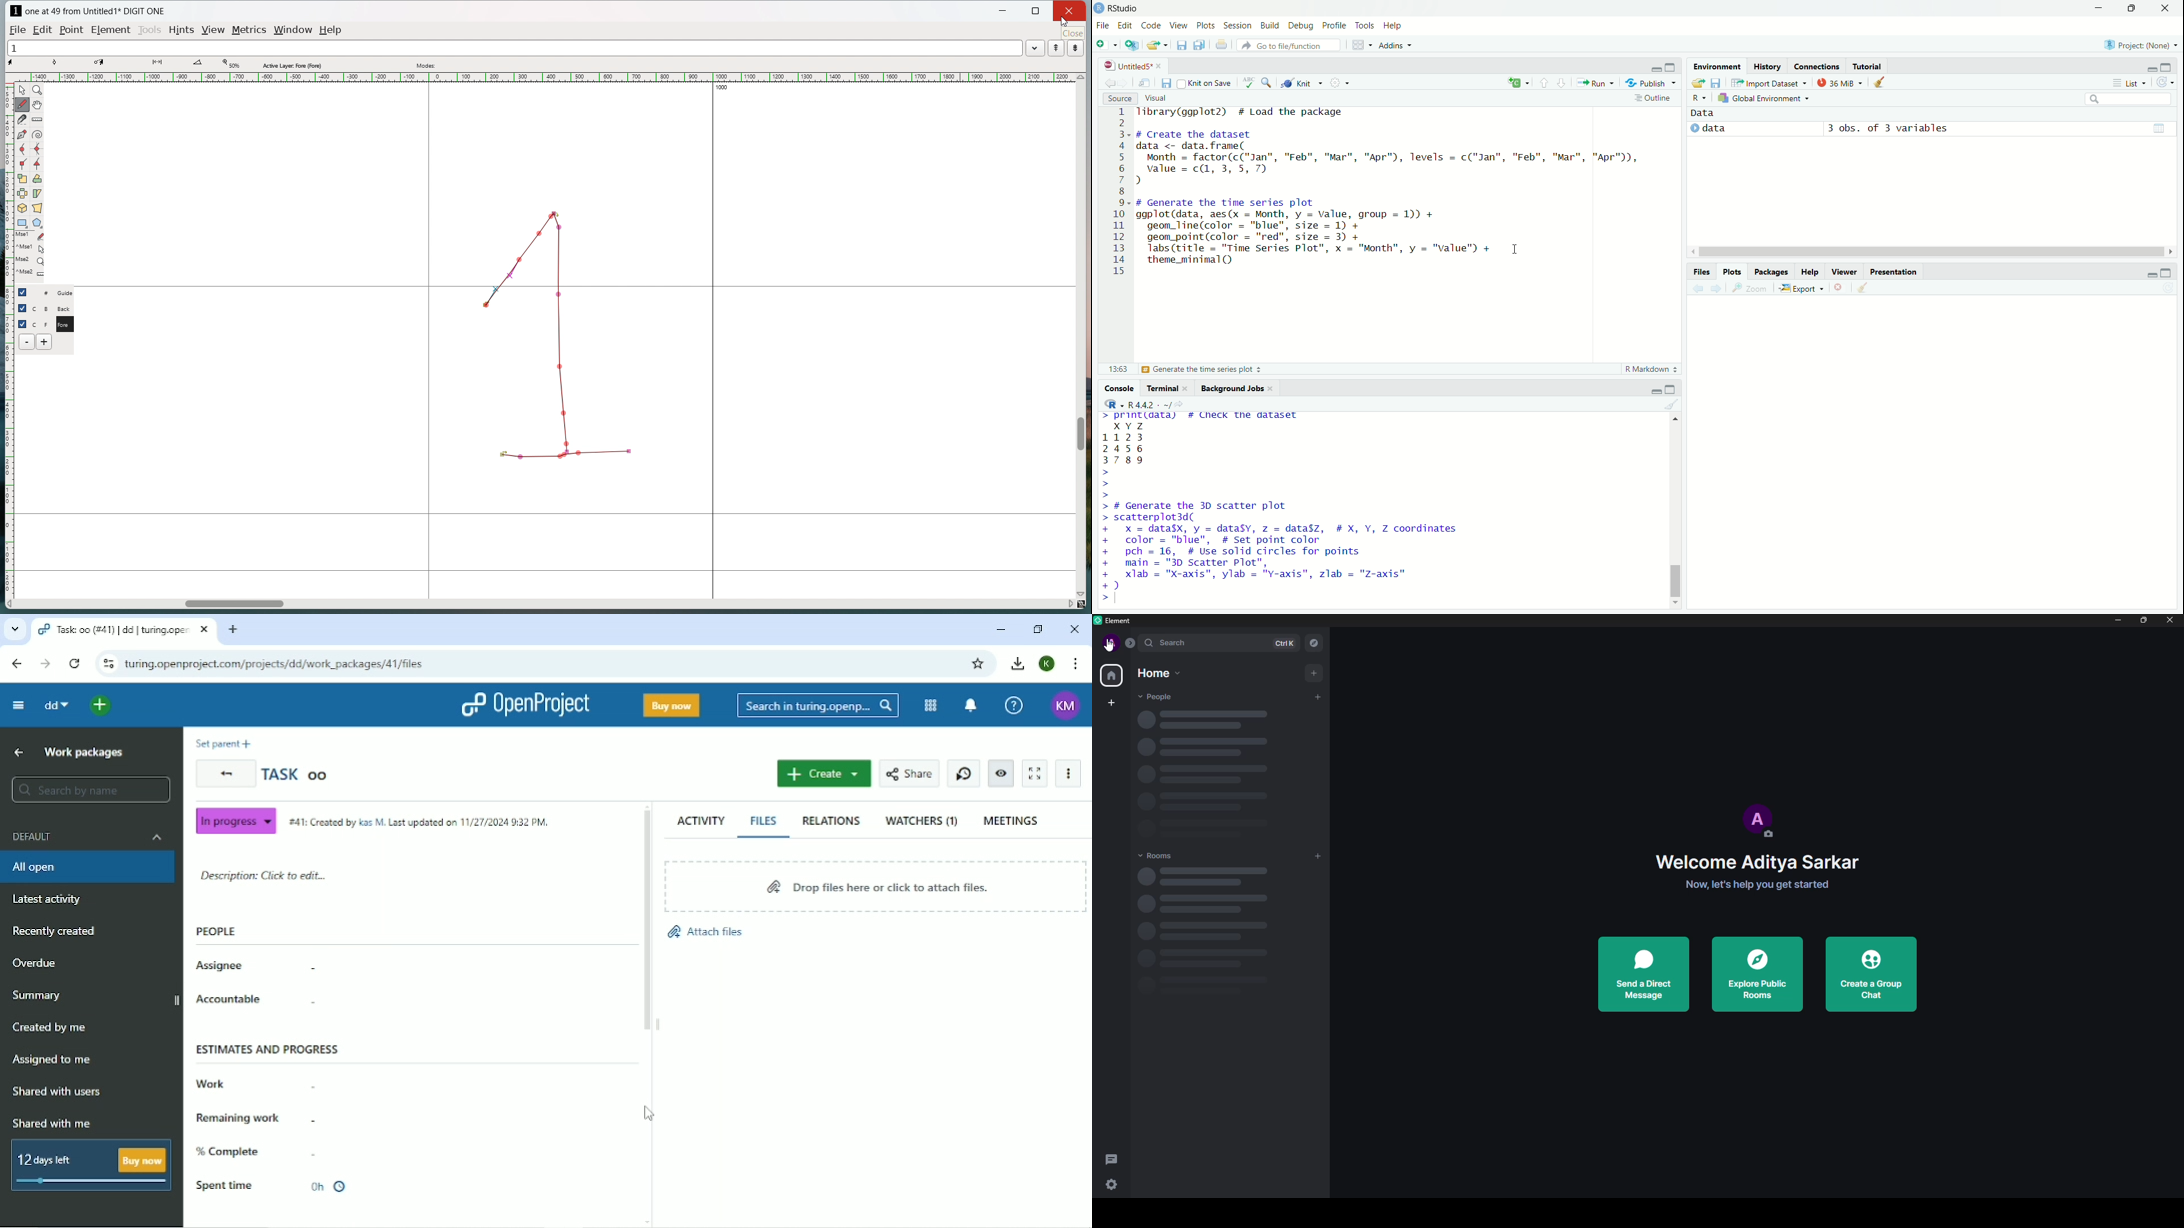 Image resolution: width=2184 pixels, height=1232 pixels. Describe the element at coordinates (1800, 287) in the screenshot. I see `export` at that location.